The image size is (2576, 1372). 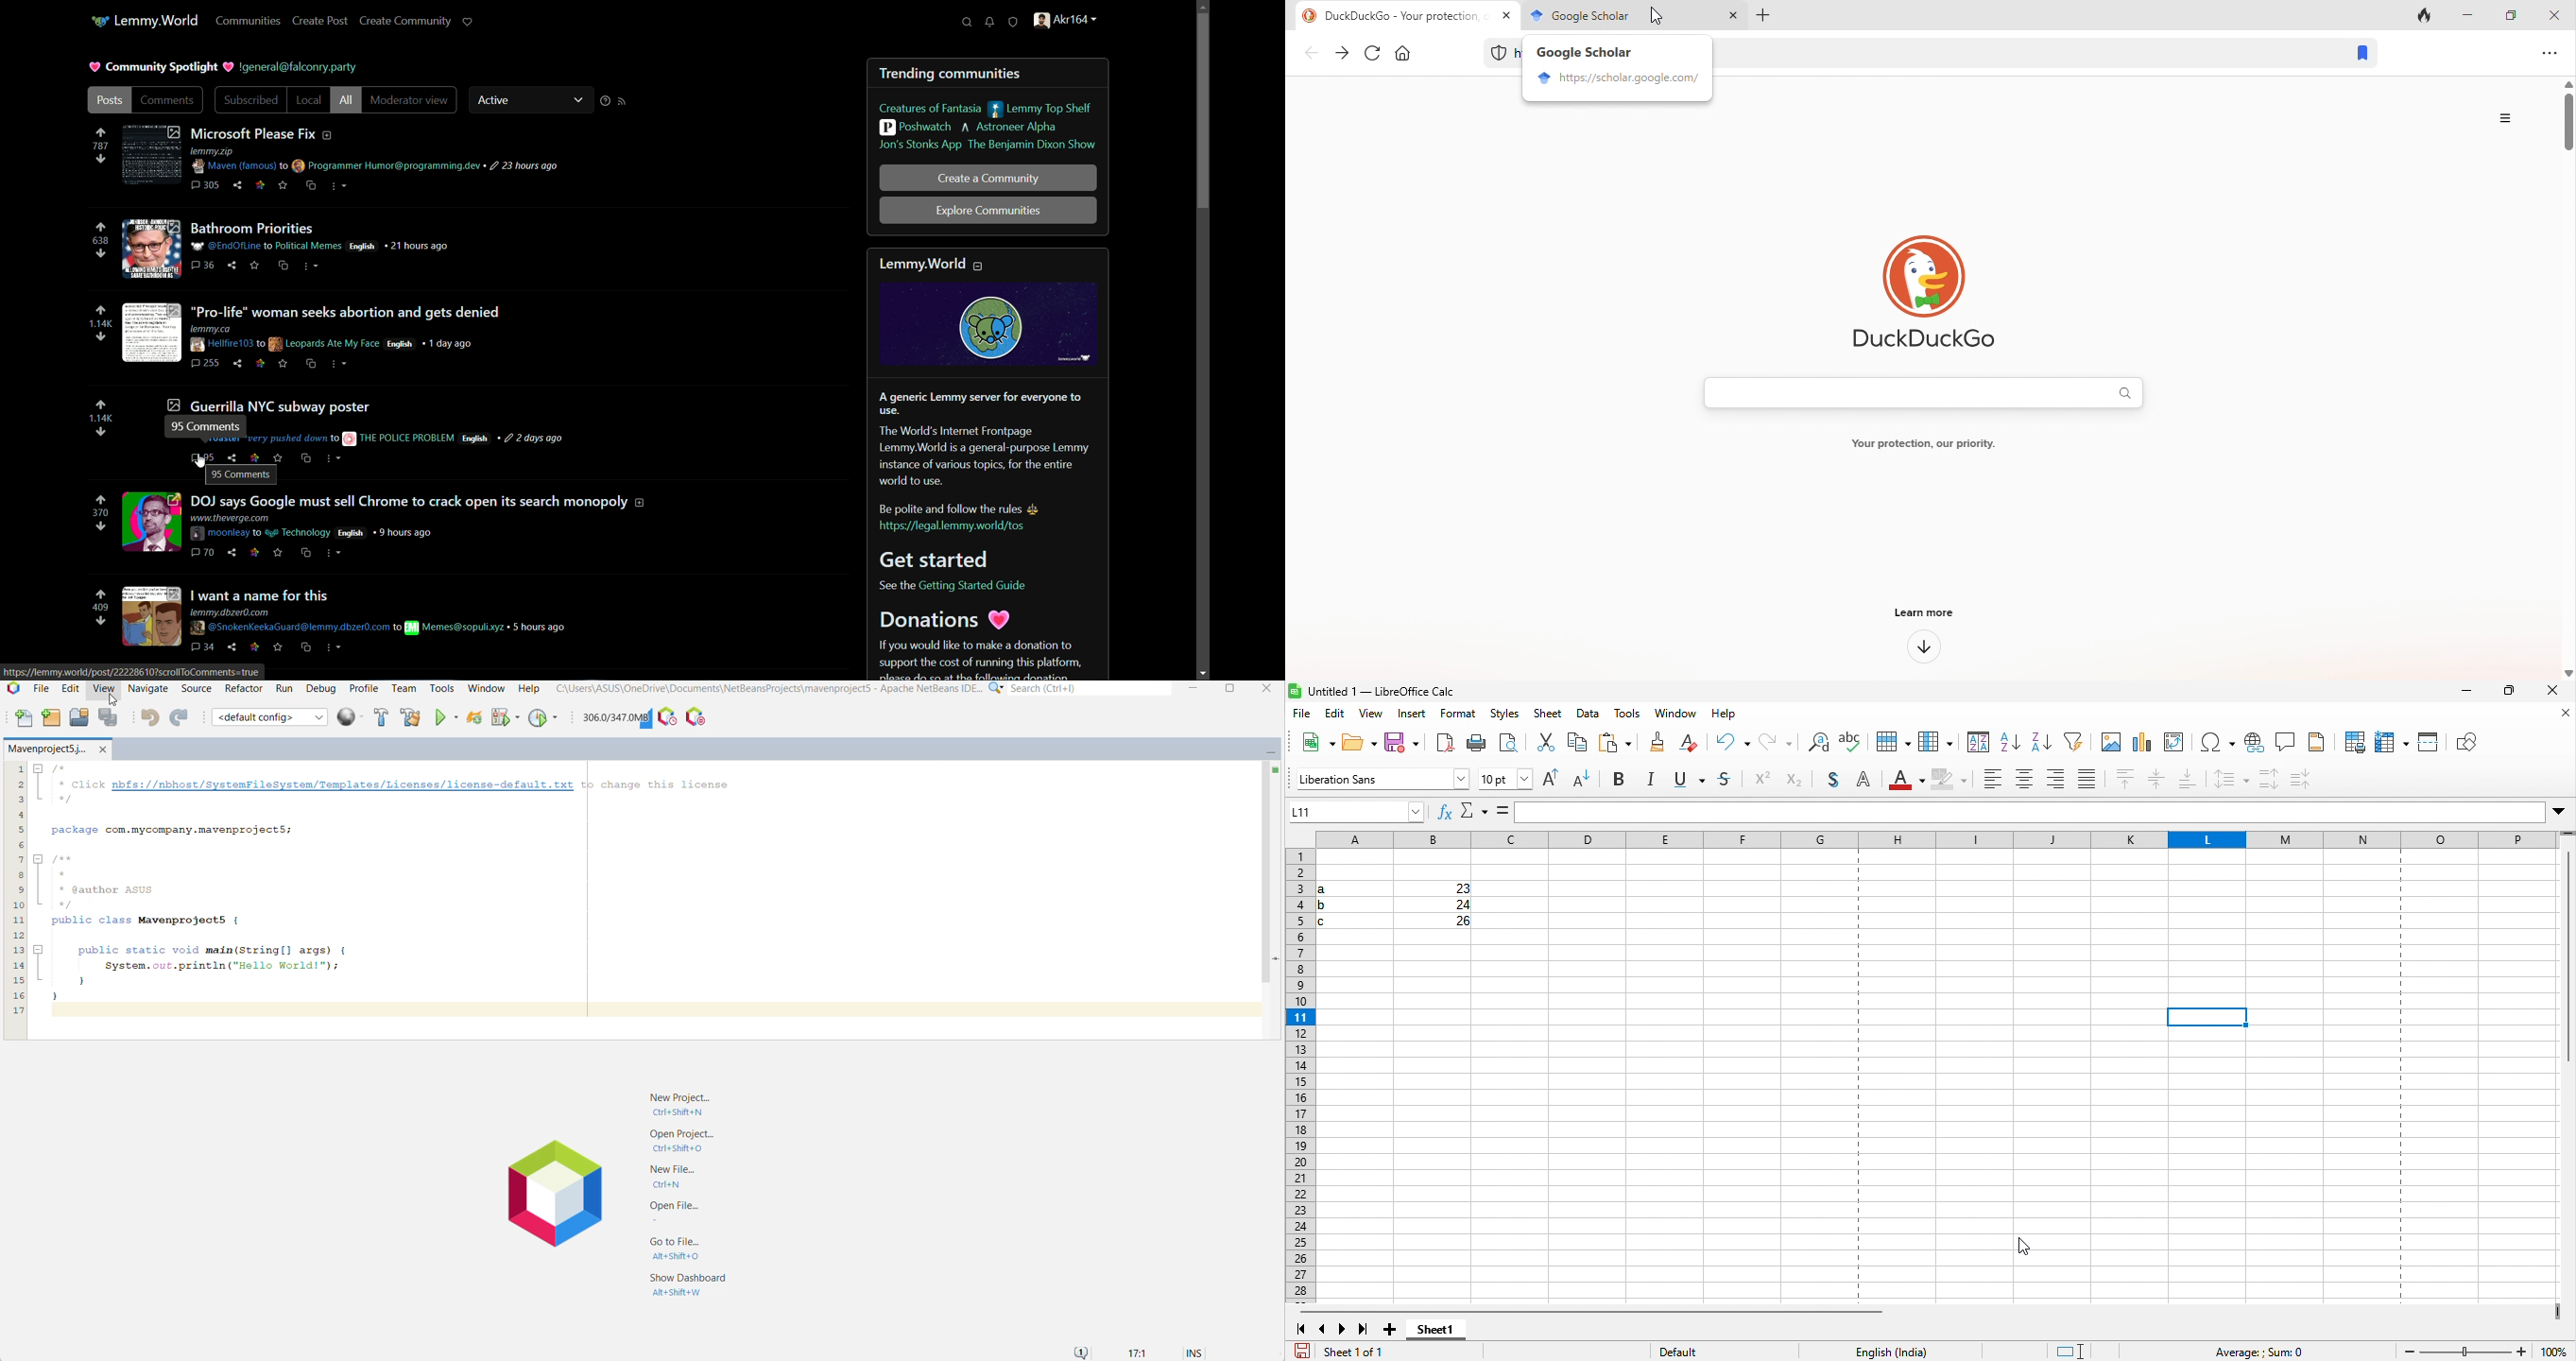 What do you see at coordinates (157, 20) in the screenshot?
I see `server name` at bounding box center [157, 20].